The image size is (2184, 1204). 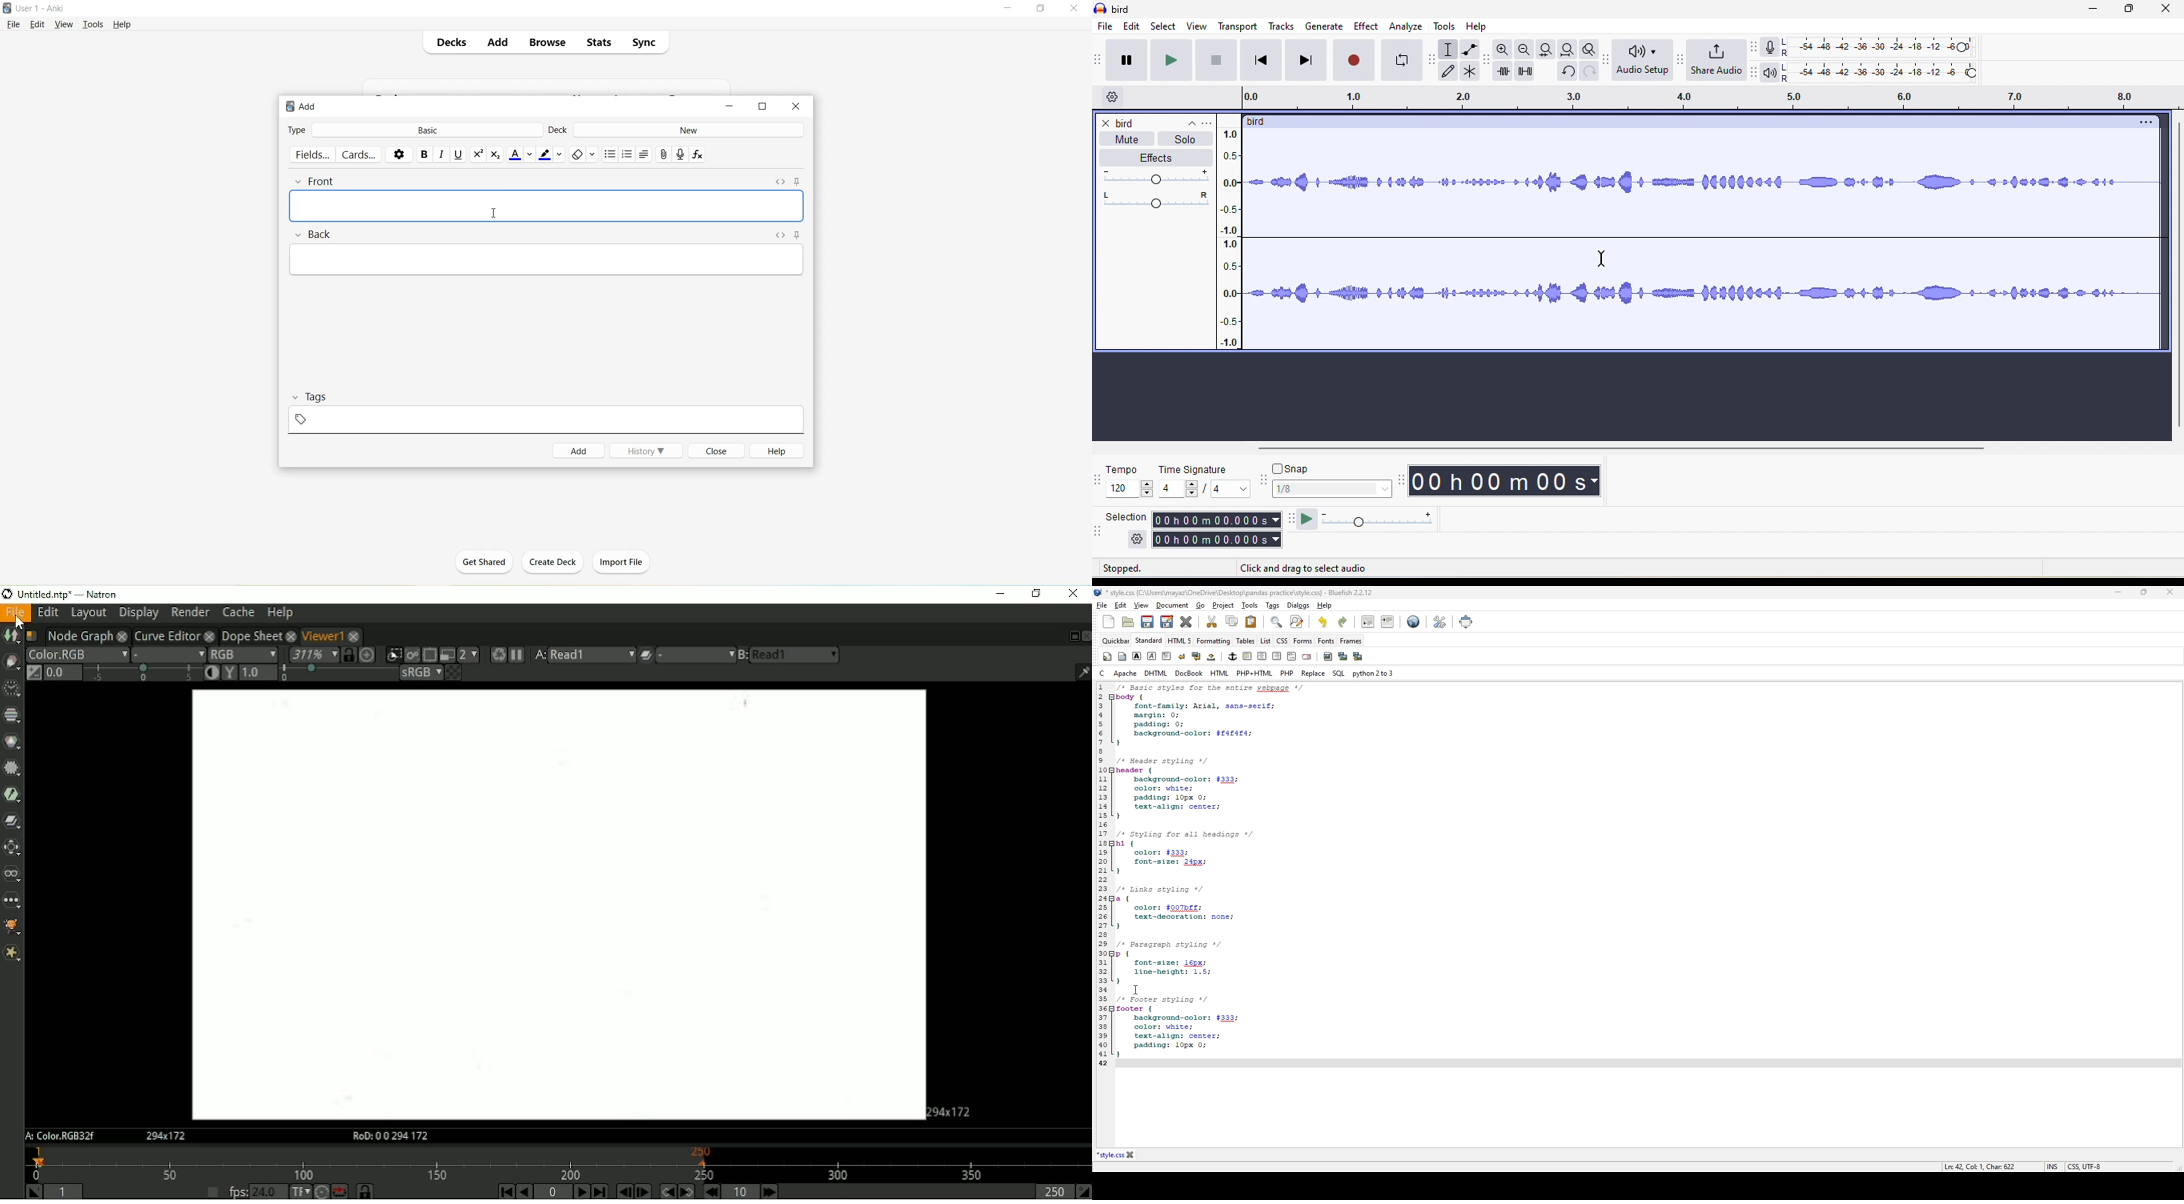 What do you see at coordinates (398, 155) in the screenshot?
I see `Options` at bounding box center [398, 155].